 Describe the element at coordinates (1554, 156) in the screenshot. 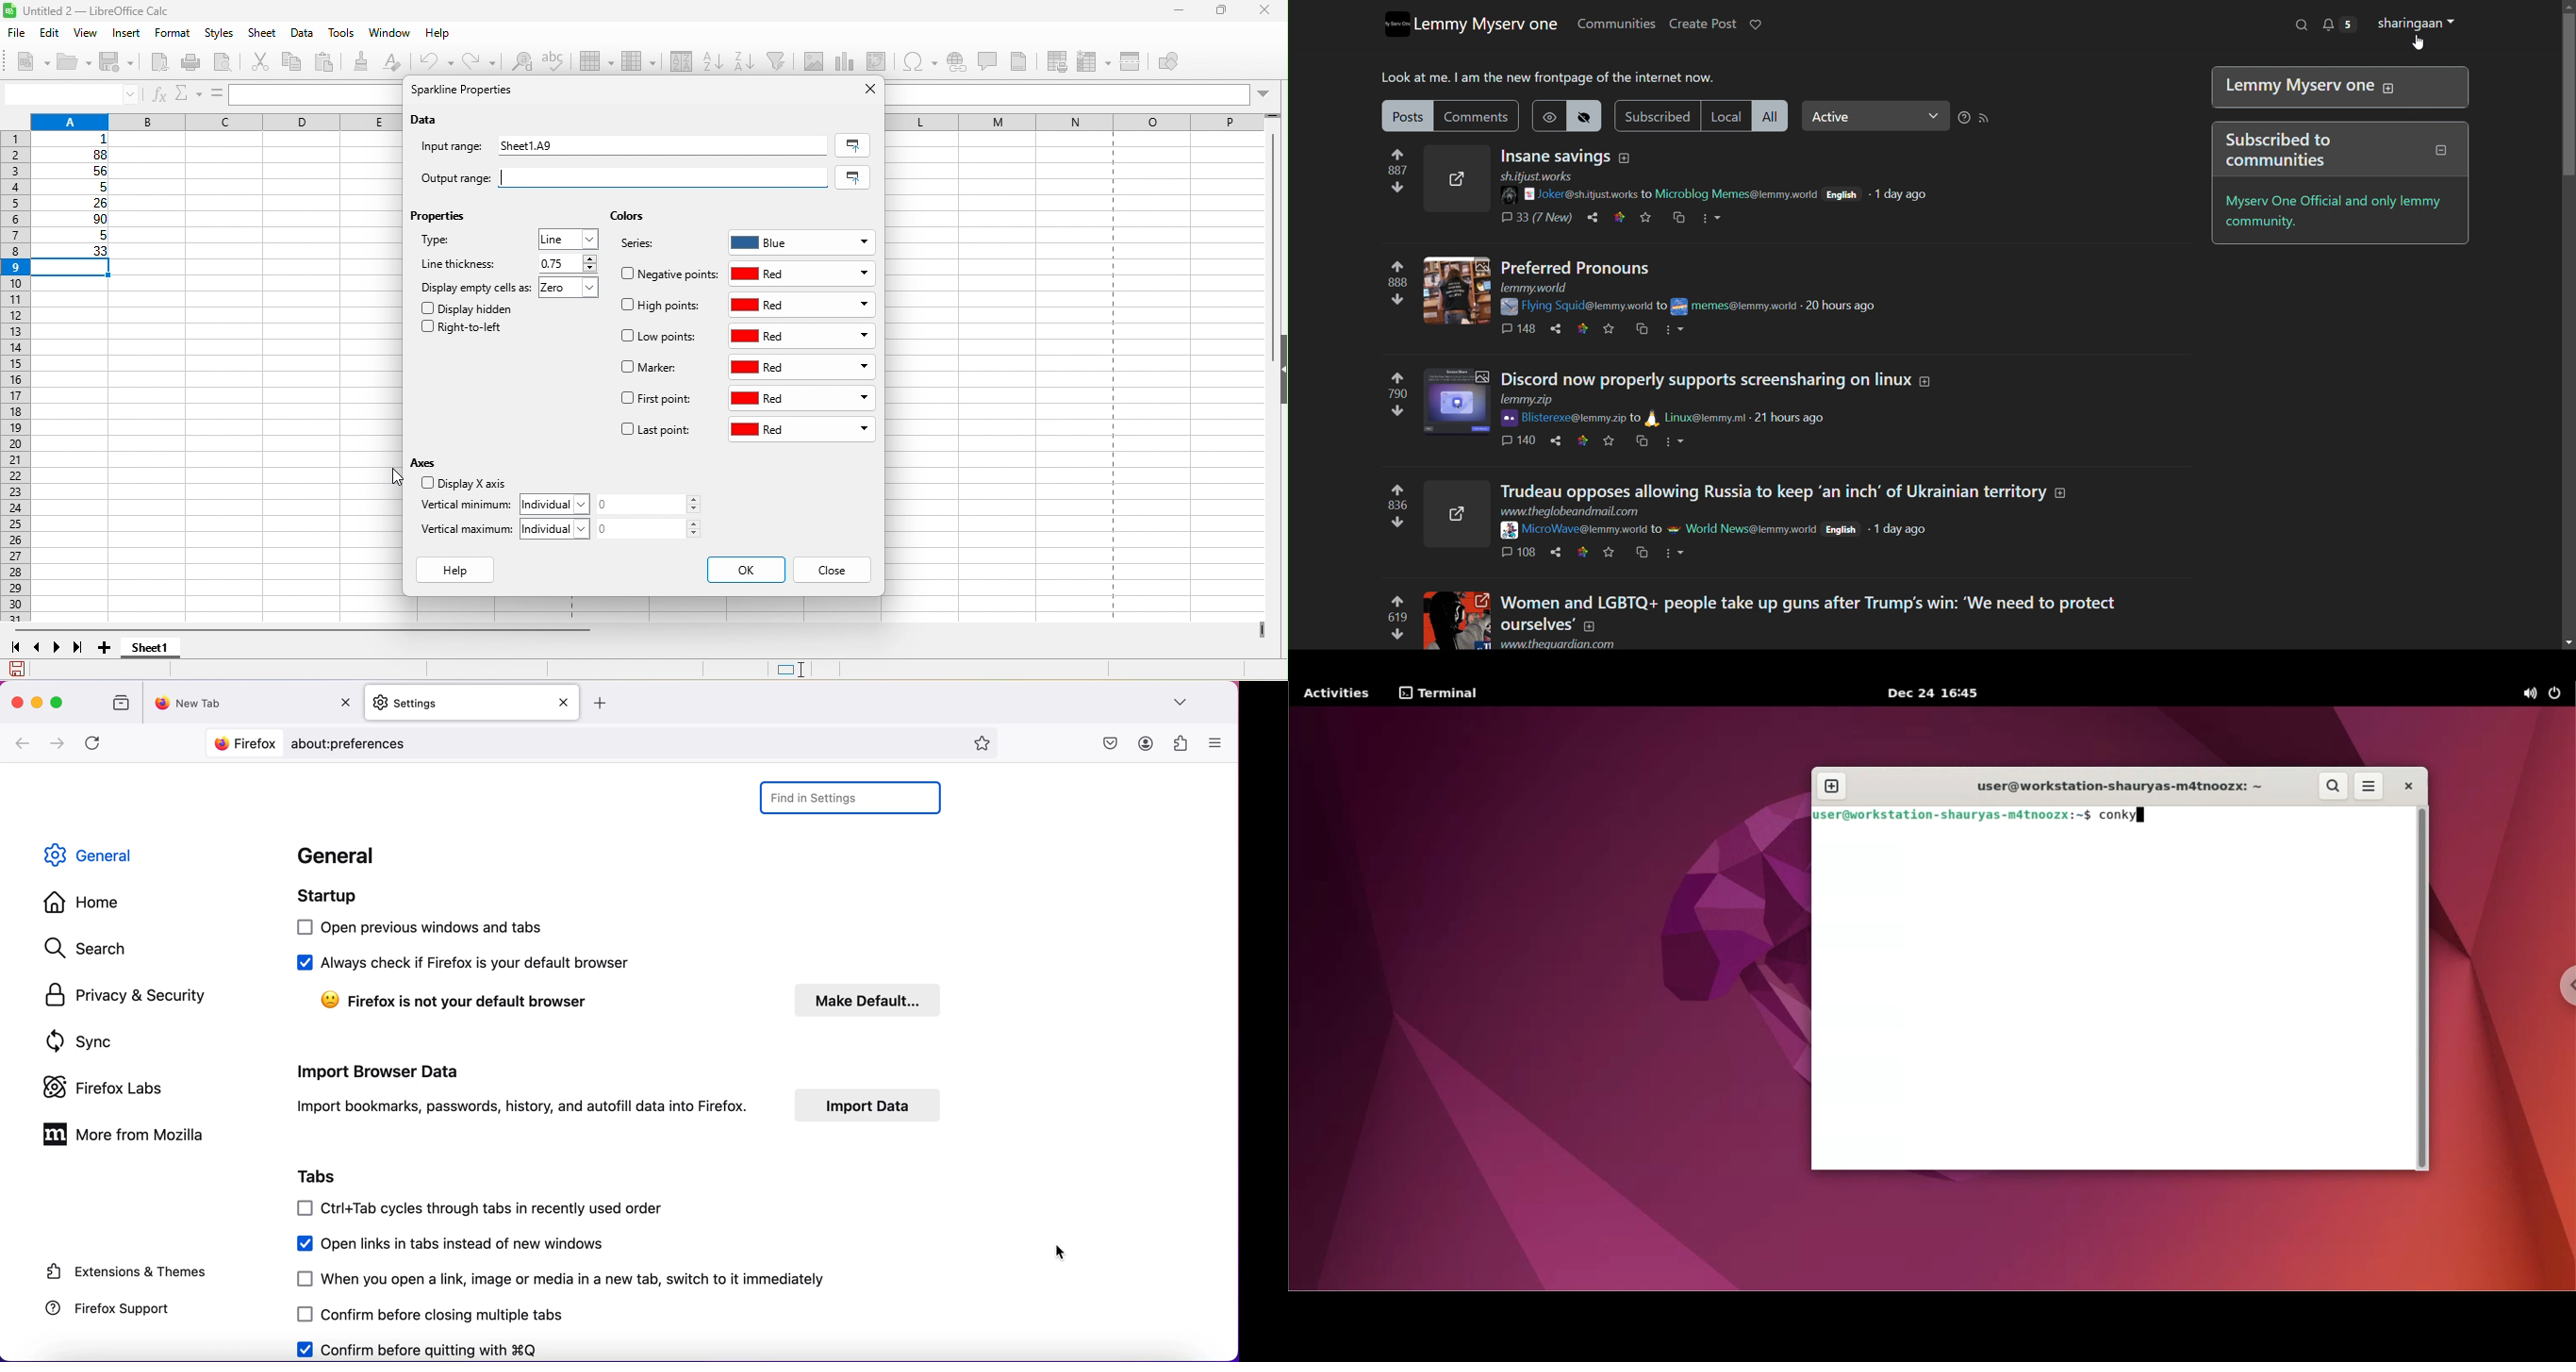

I see `title` at that location.